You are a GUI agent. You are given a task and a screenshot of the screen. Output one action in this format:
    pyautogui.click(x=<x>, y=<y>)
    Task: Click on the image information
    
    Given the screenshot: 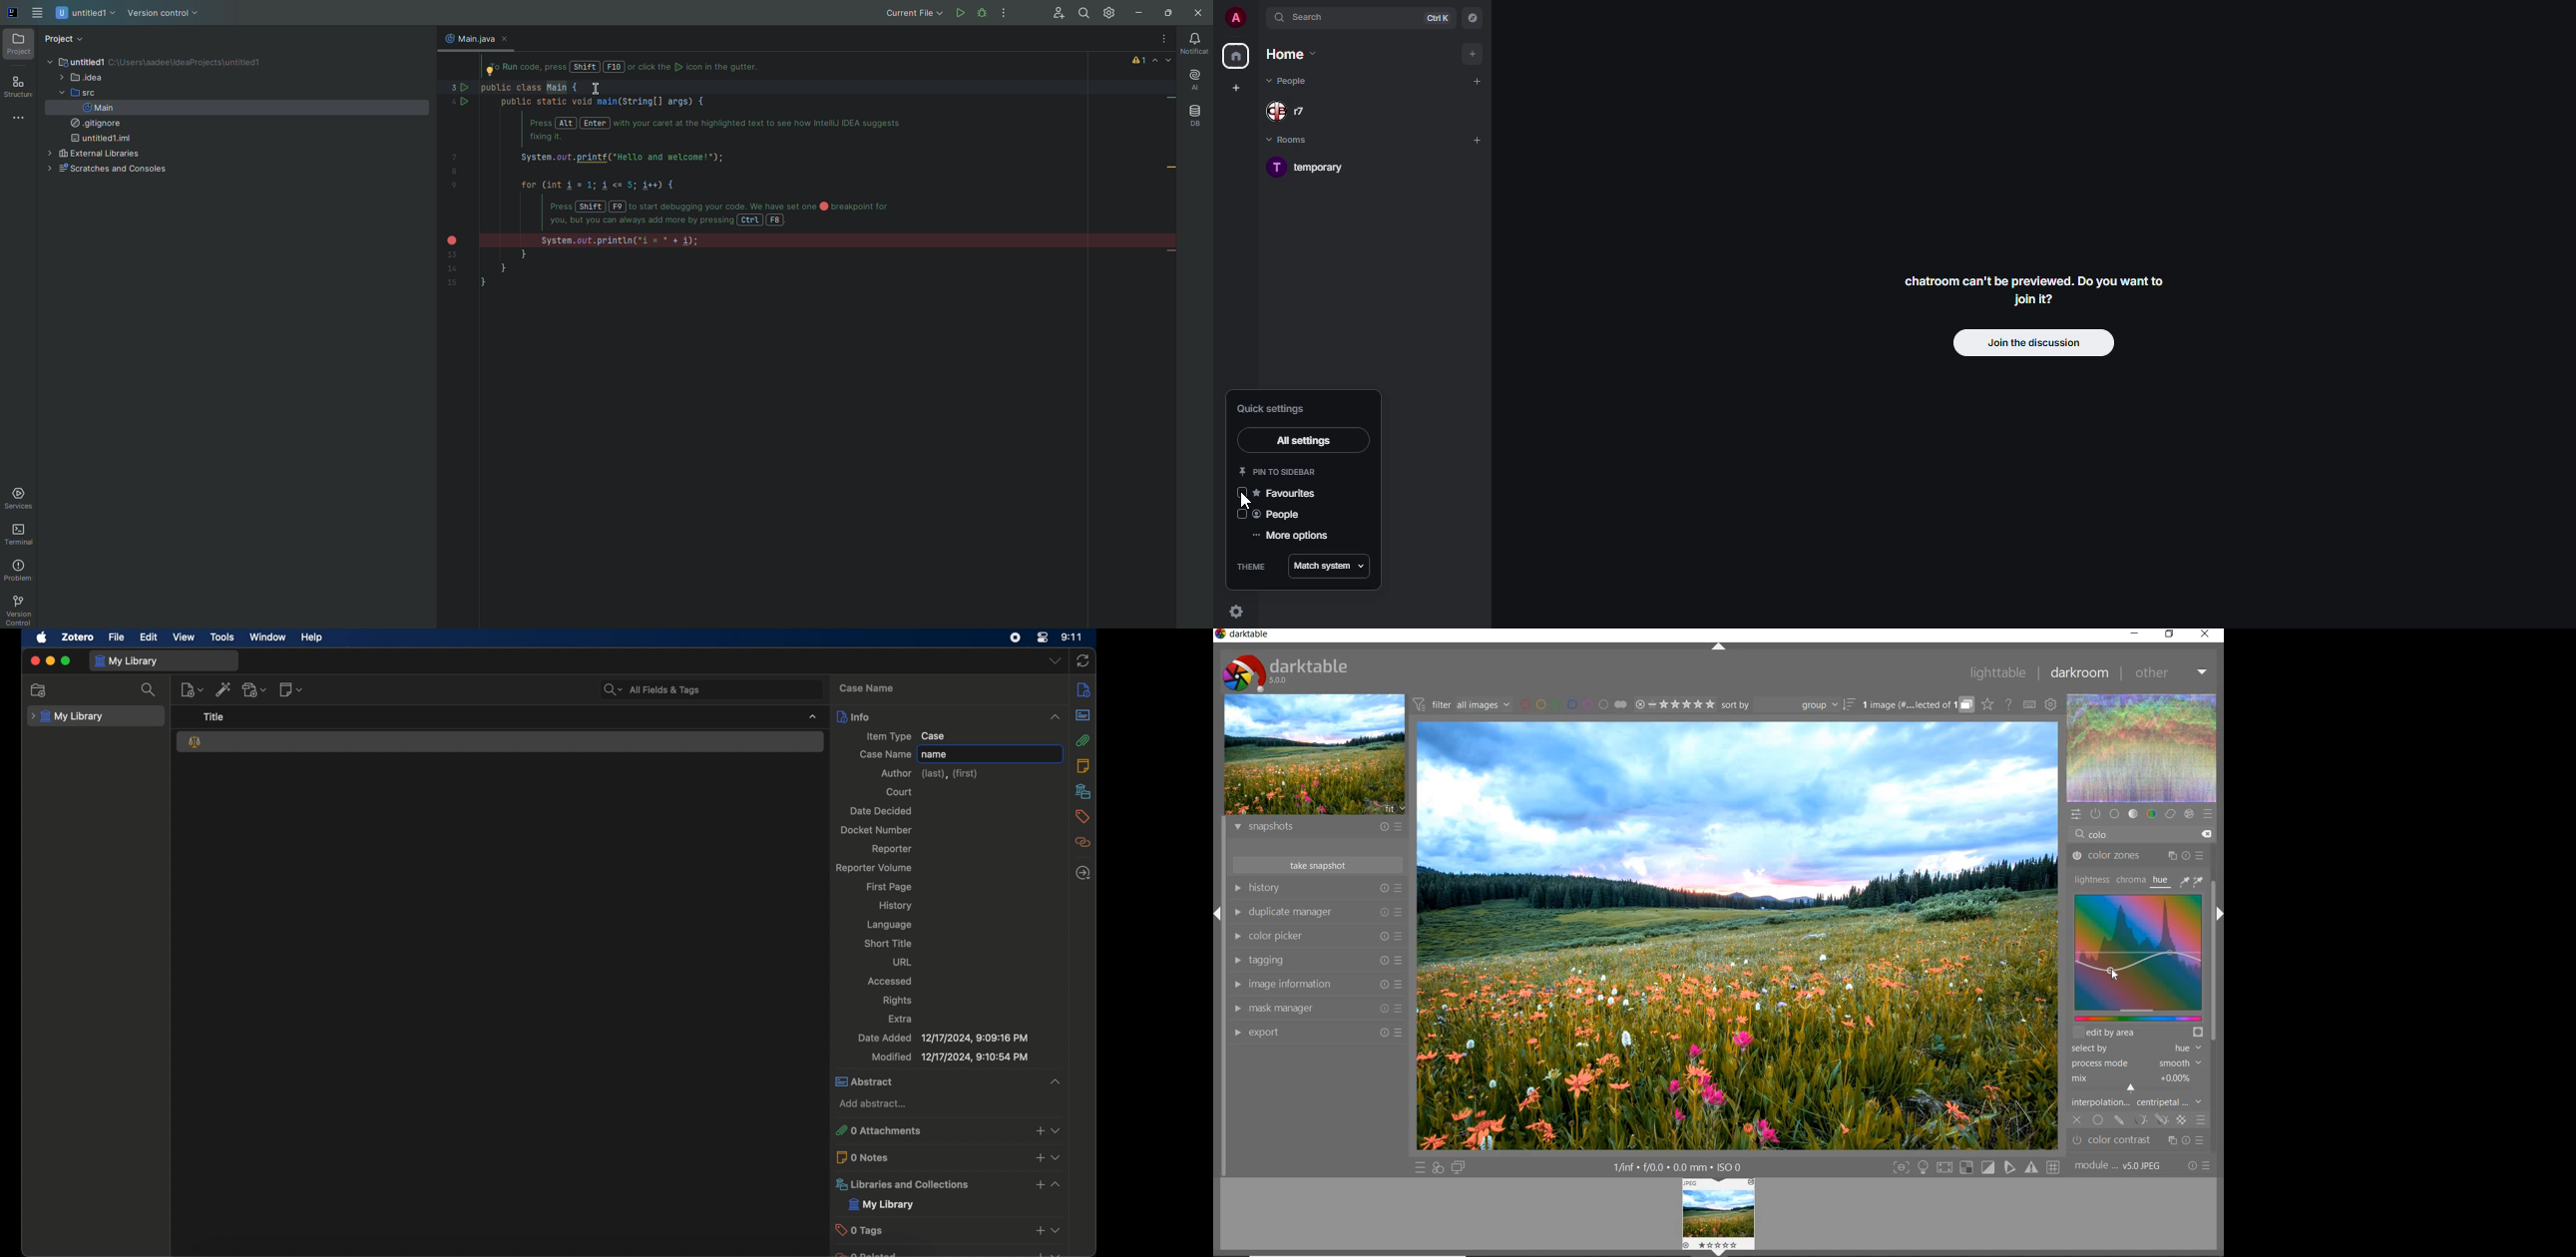 What is the action you would take?
    pyautogui.click(x=1316, y=985)
    